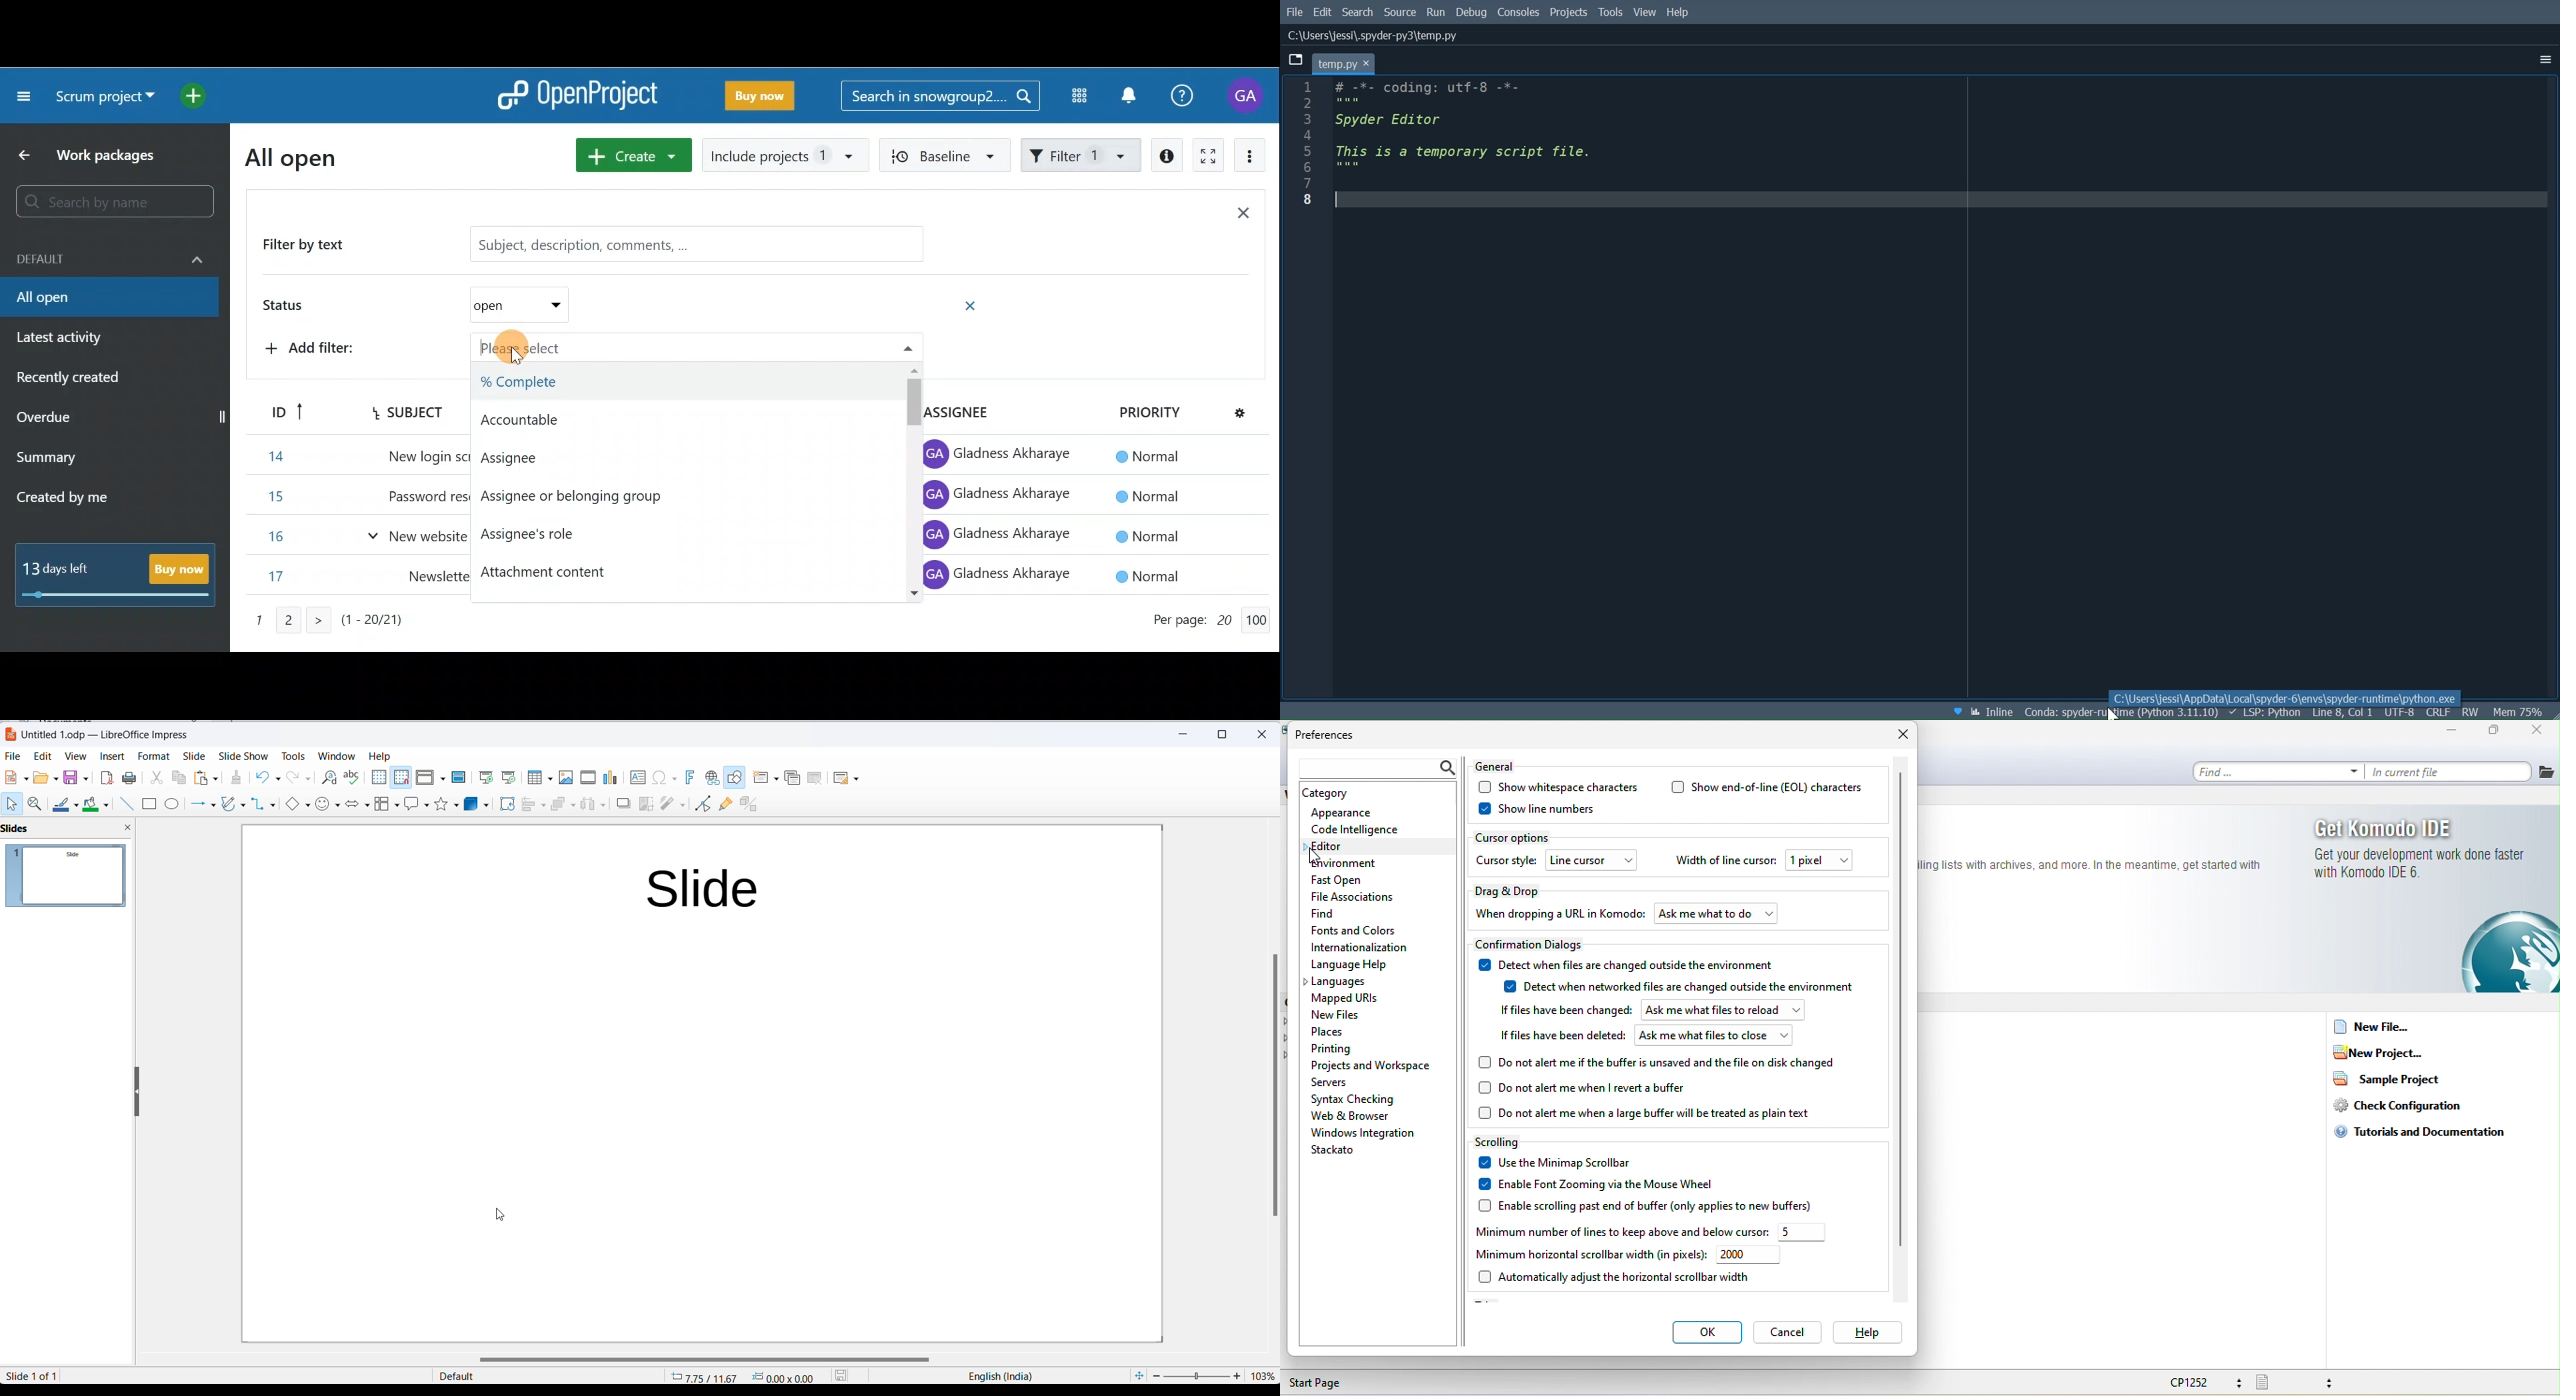 The width and height of the screenshot is (2576, 1400). What do you see at coordinates (784, 156) in the screenshot?
I see `Include projects` at bounding box center [784, 156].